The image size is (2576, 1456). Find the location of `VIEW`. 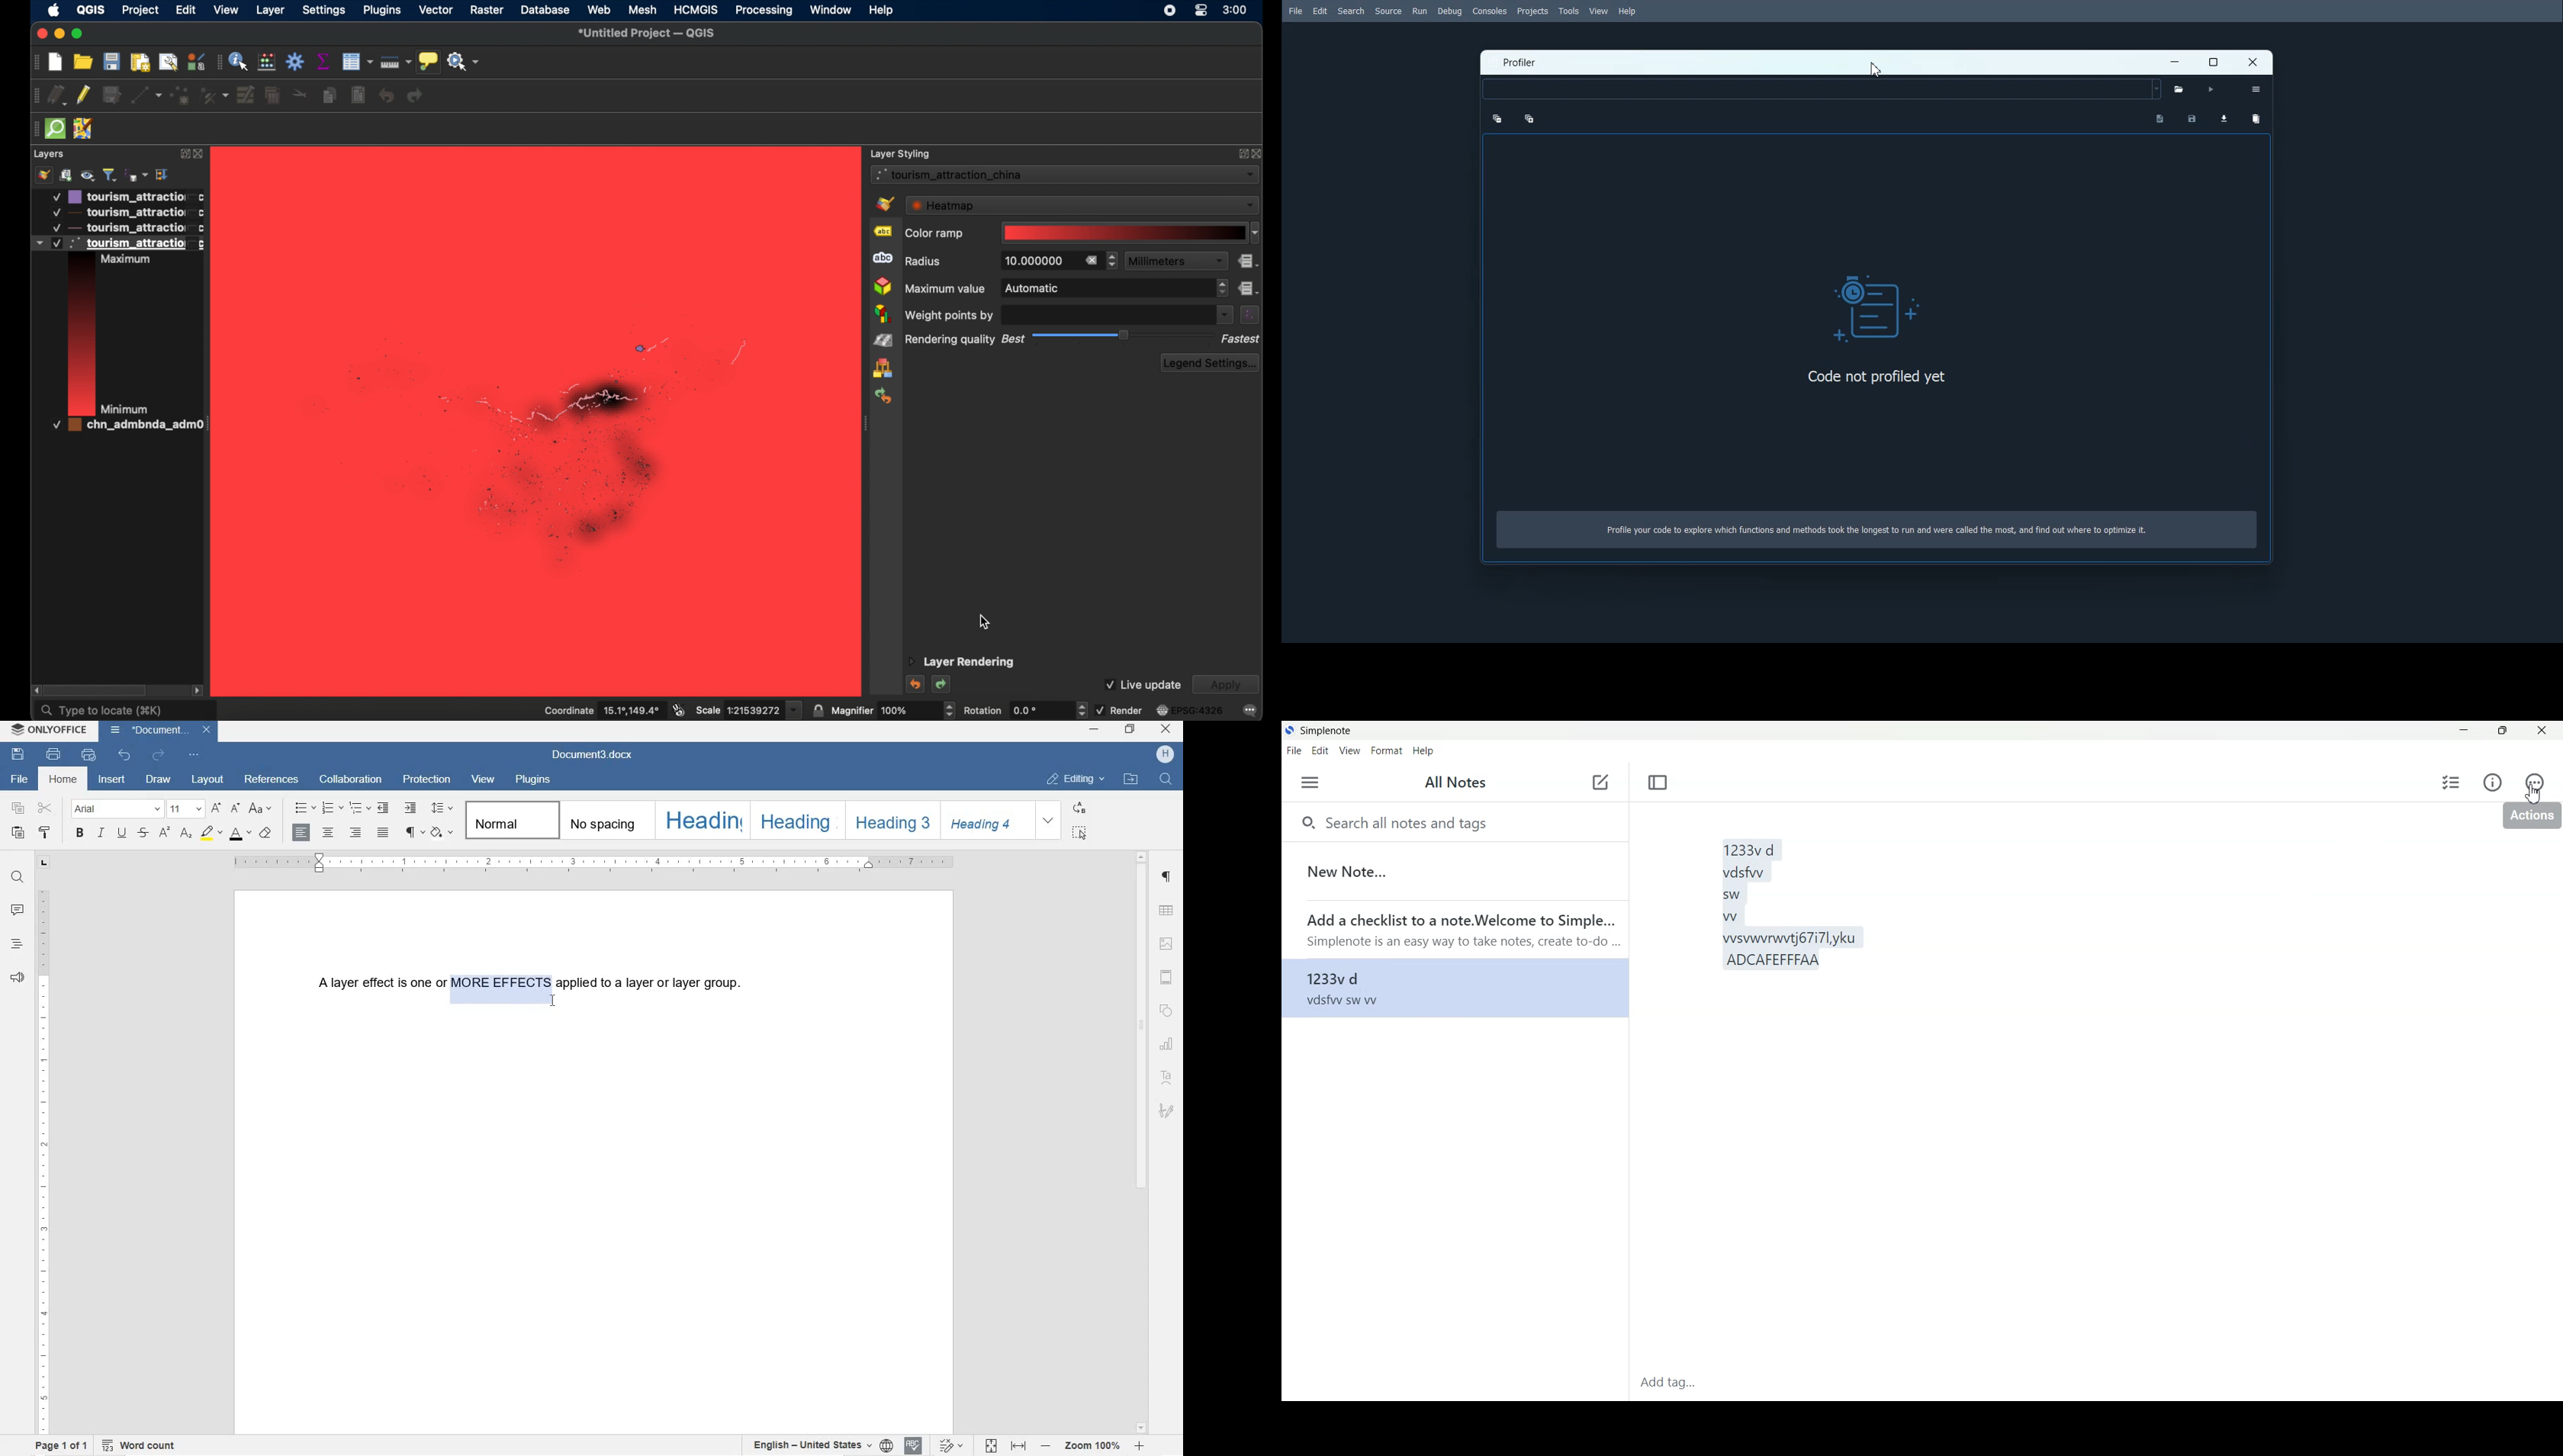

VIEW is located at coordinates (483, 780).